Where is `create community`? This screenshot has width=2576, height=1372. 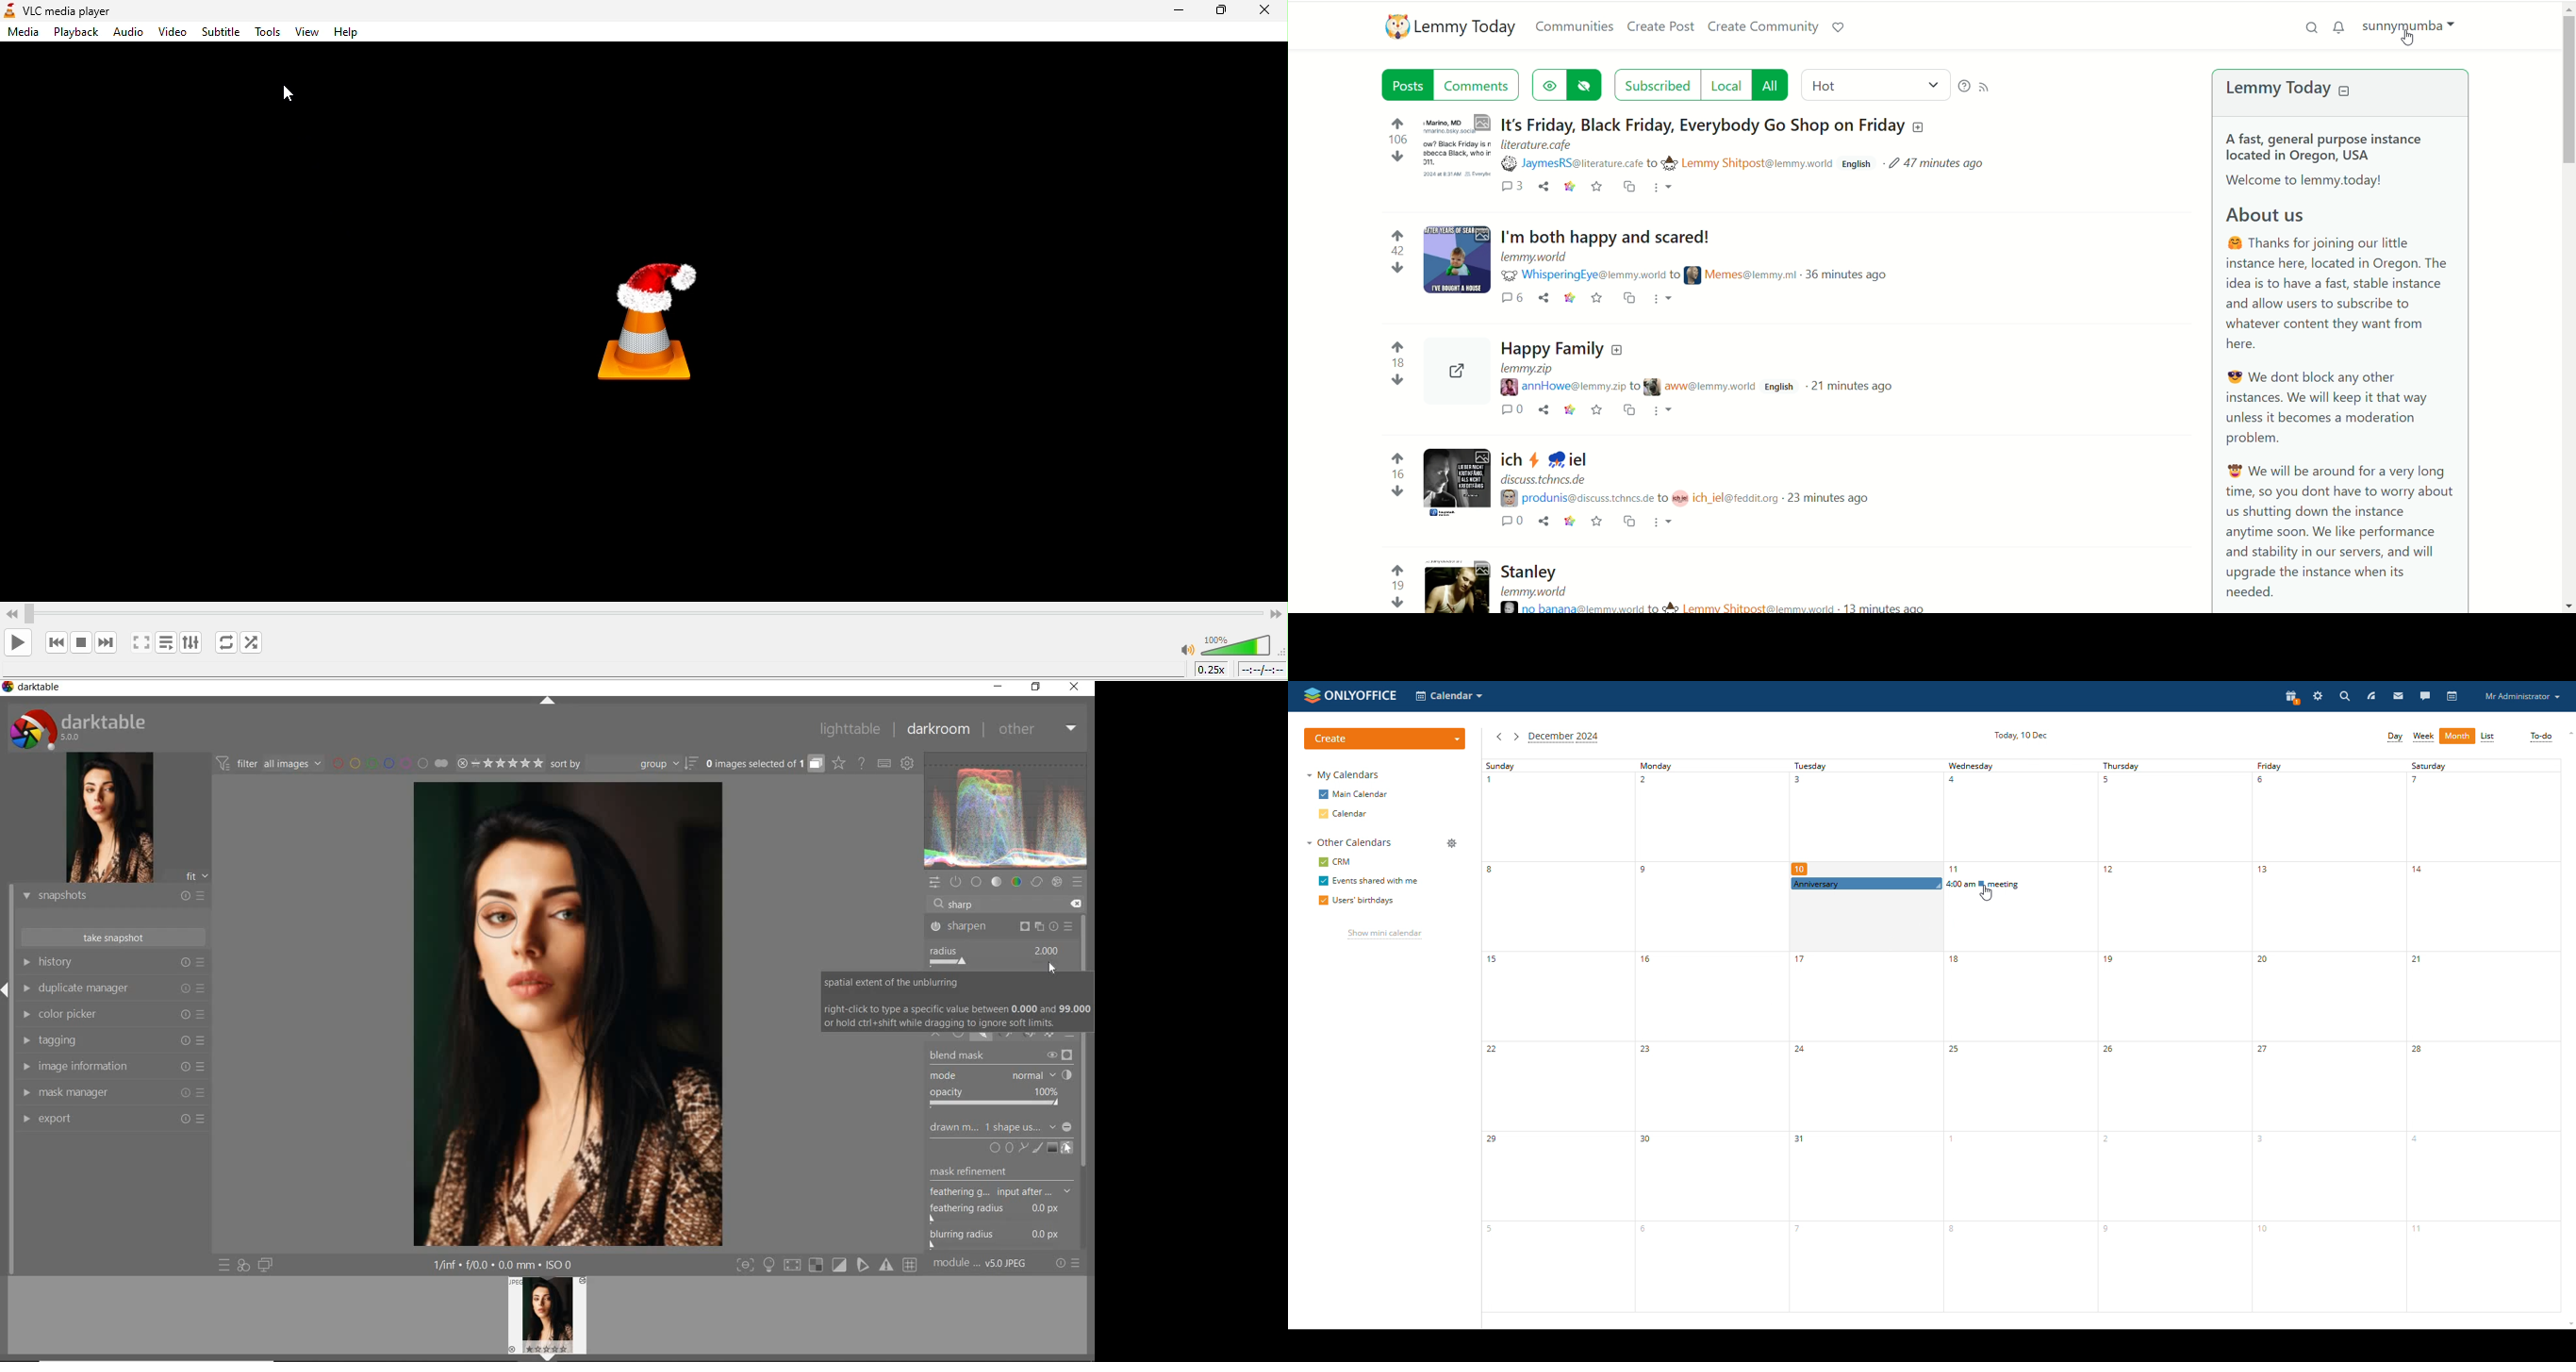 create community is located at coordinates (1765, 27).